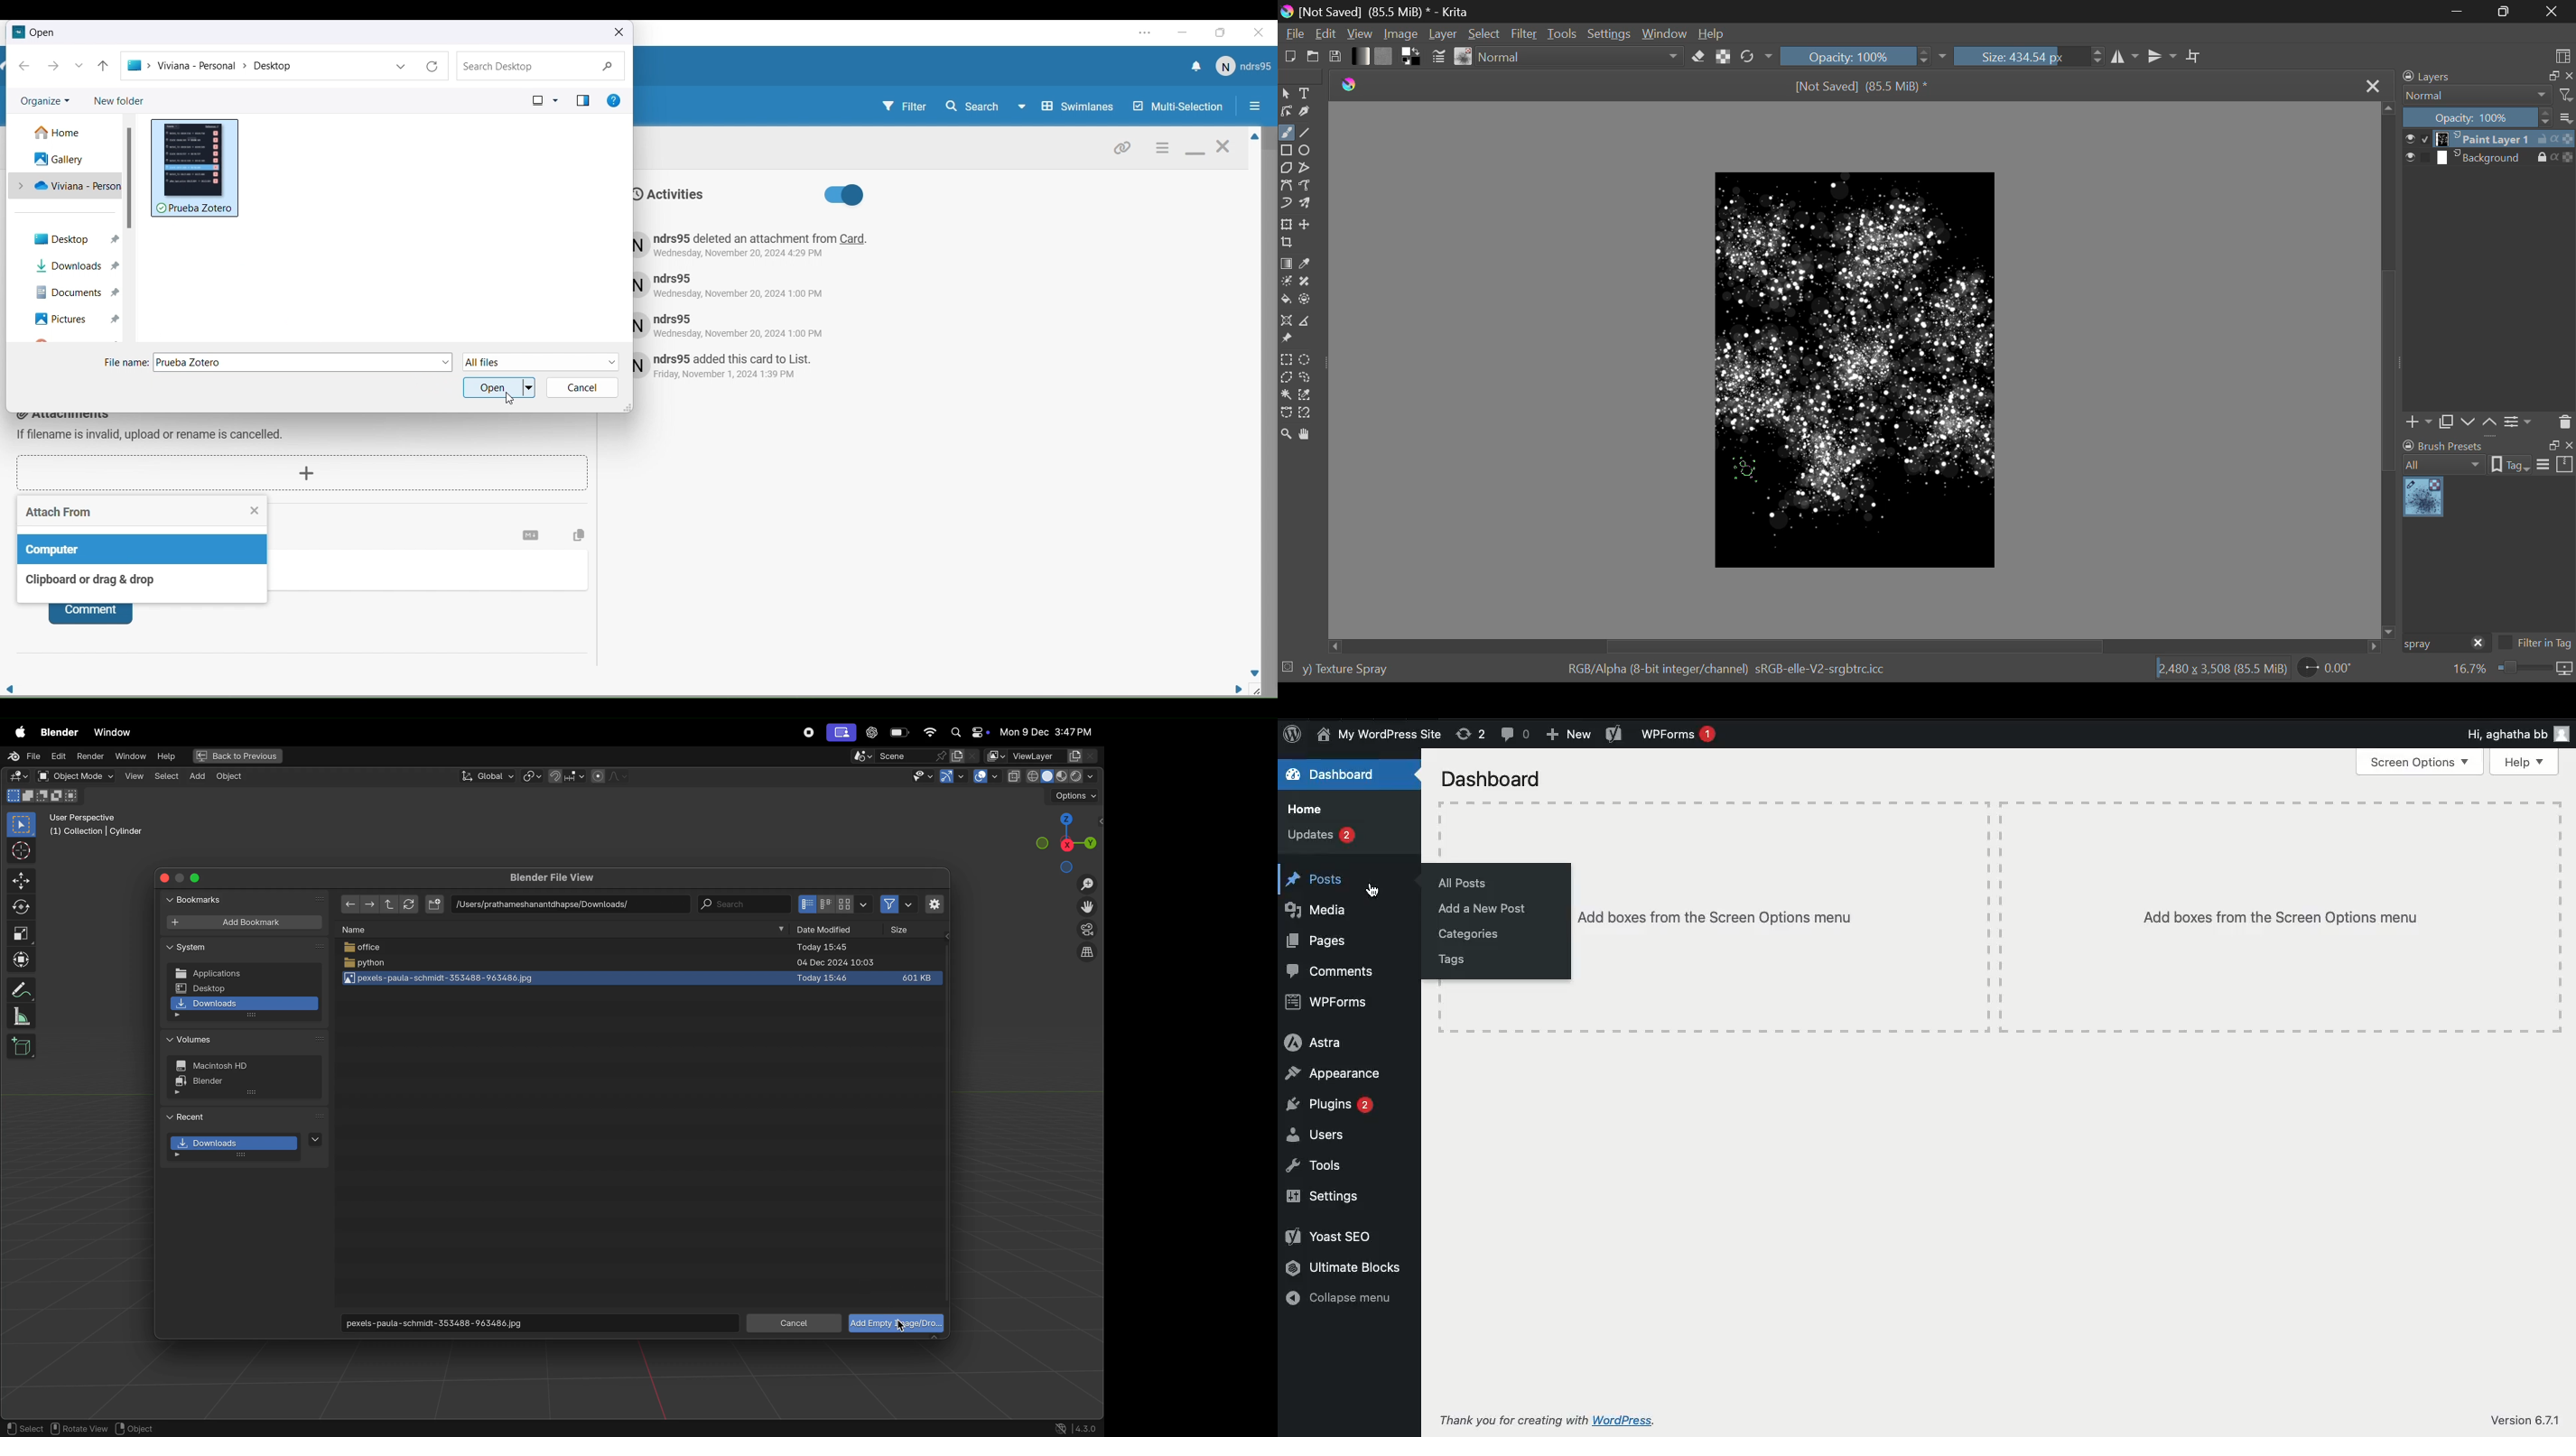 The image size is (2576, 1456). I want to click on view, so click(132, 776).